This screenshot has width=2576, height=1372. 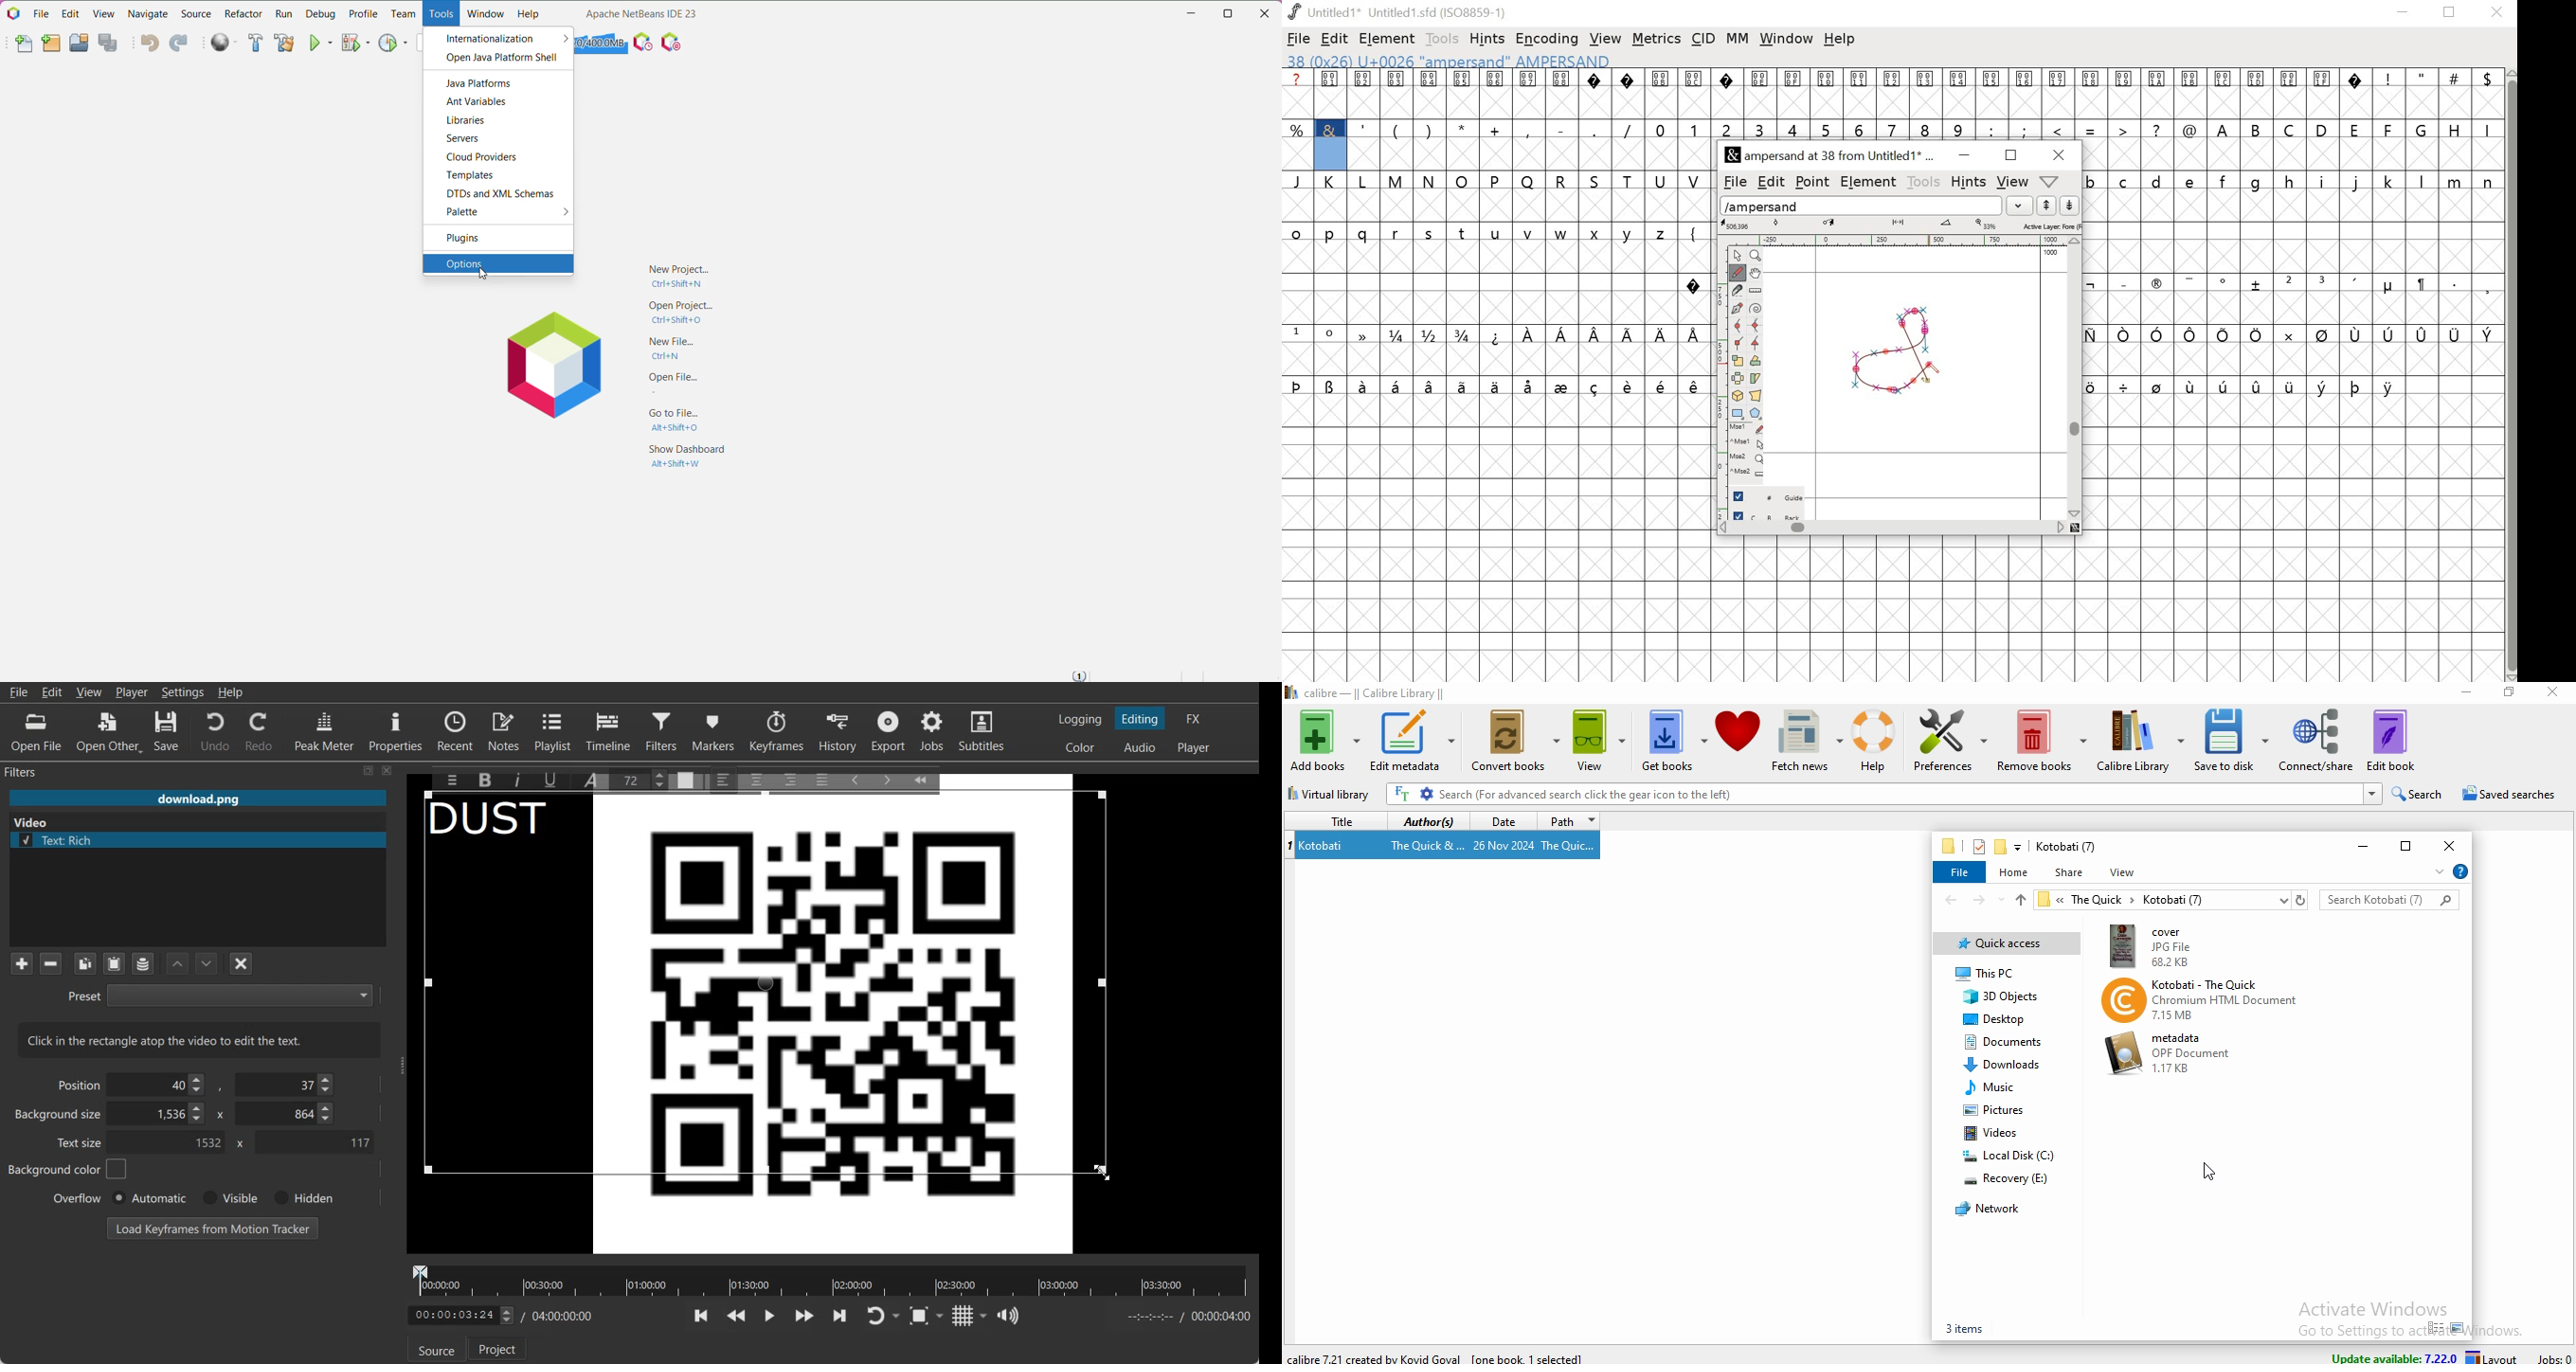 I want to click on 000F, so click(x=1794, y=94).